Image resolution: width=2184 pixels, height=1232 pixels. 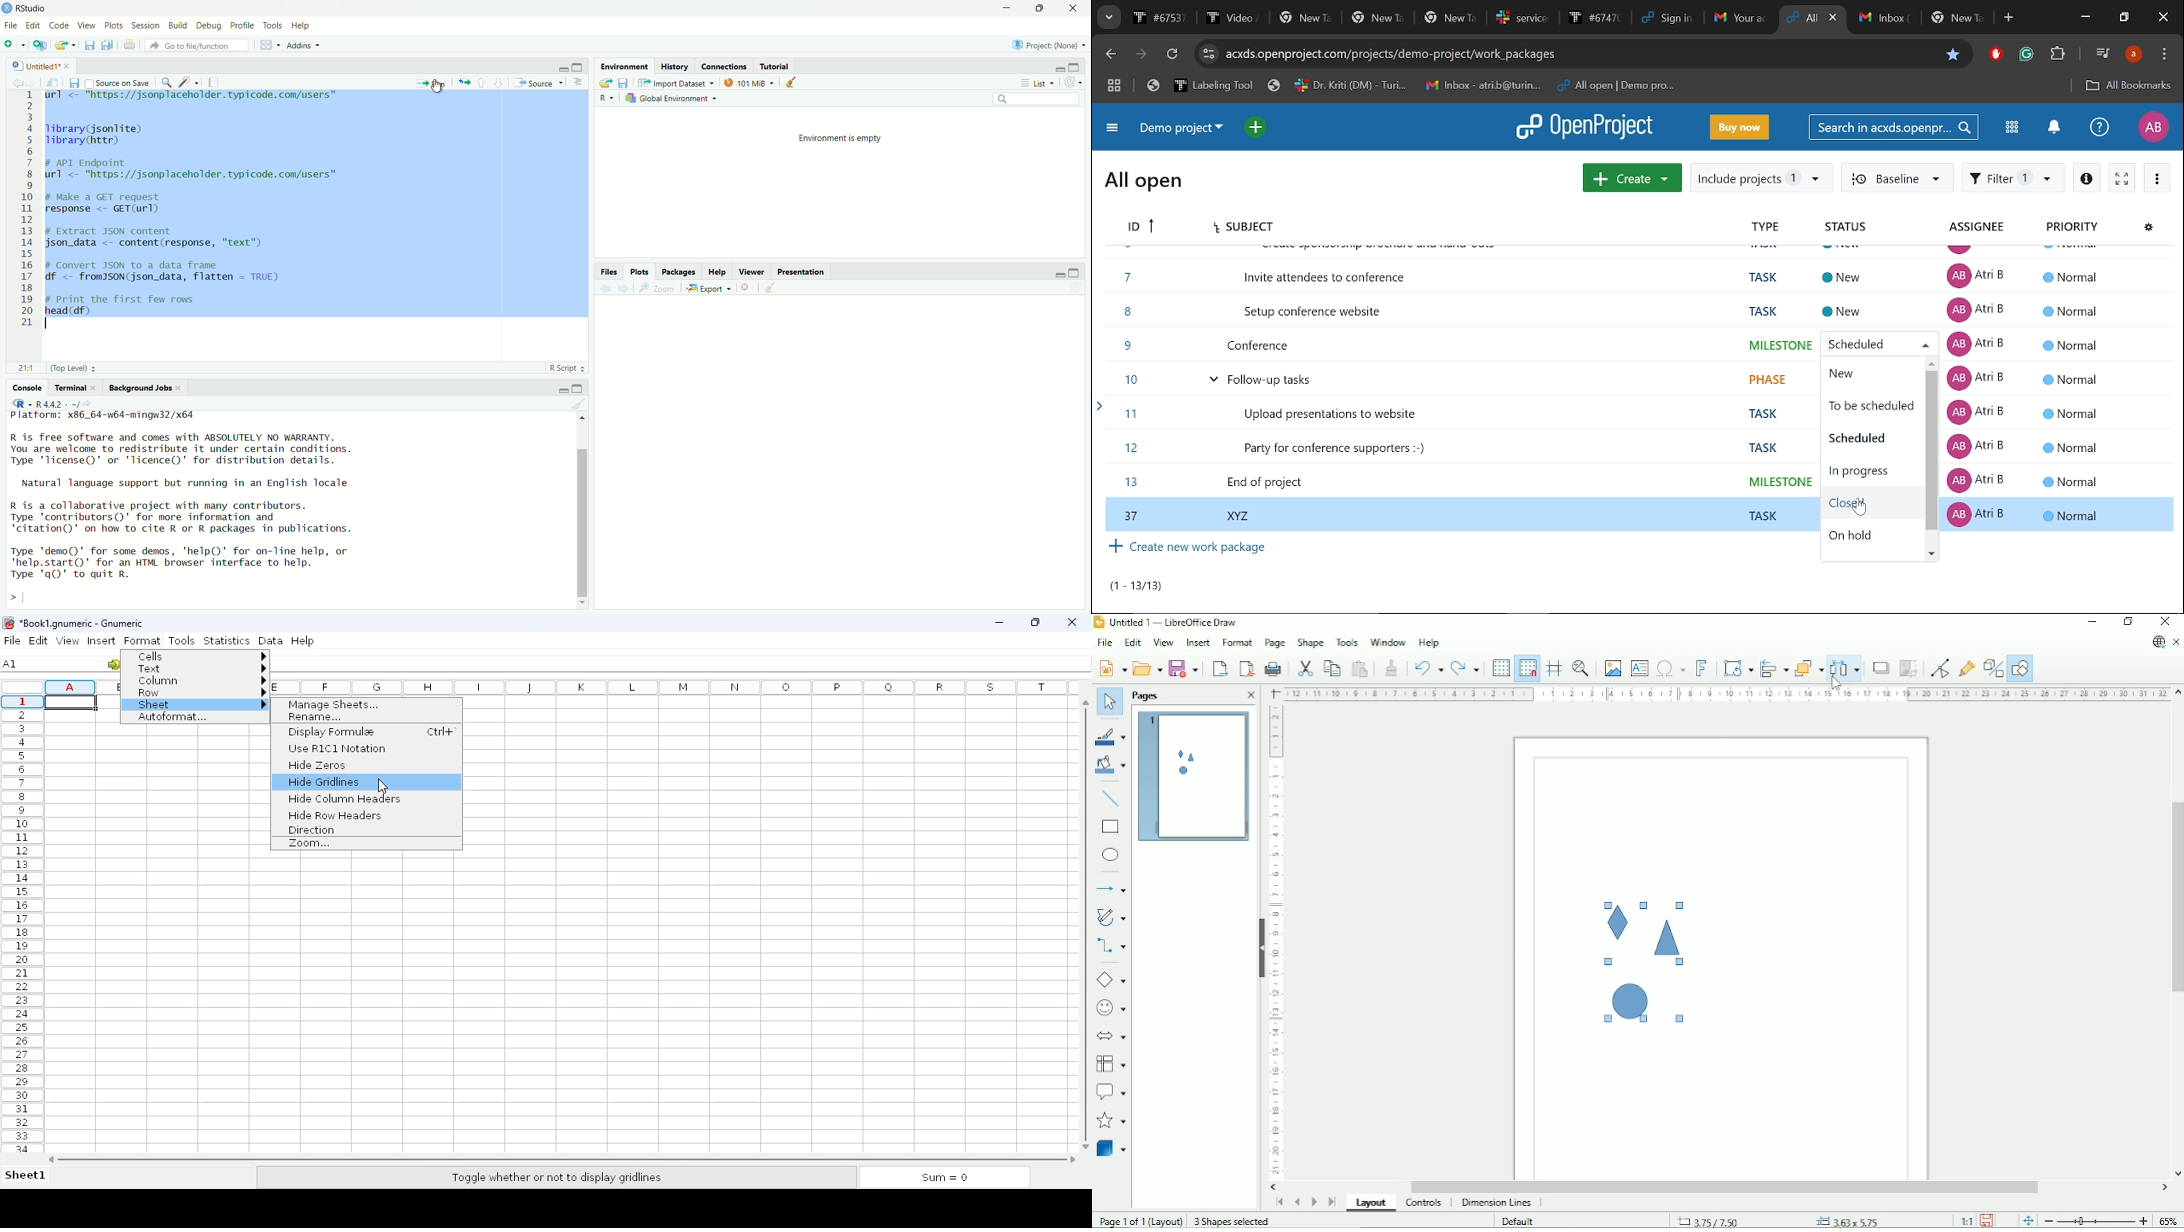 What do you see at coordinates (26, 209) in the screenshot?
I see `Rows` at bounding box center [26, 209].